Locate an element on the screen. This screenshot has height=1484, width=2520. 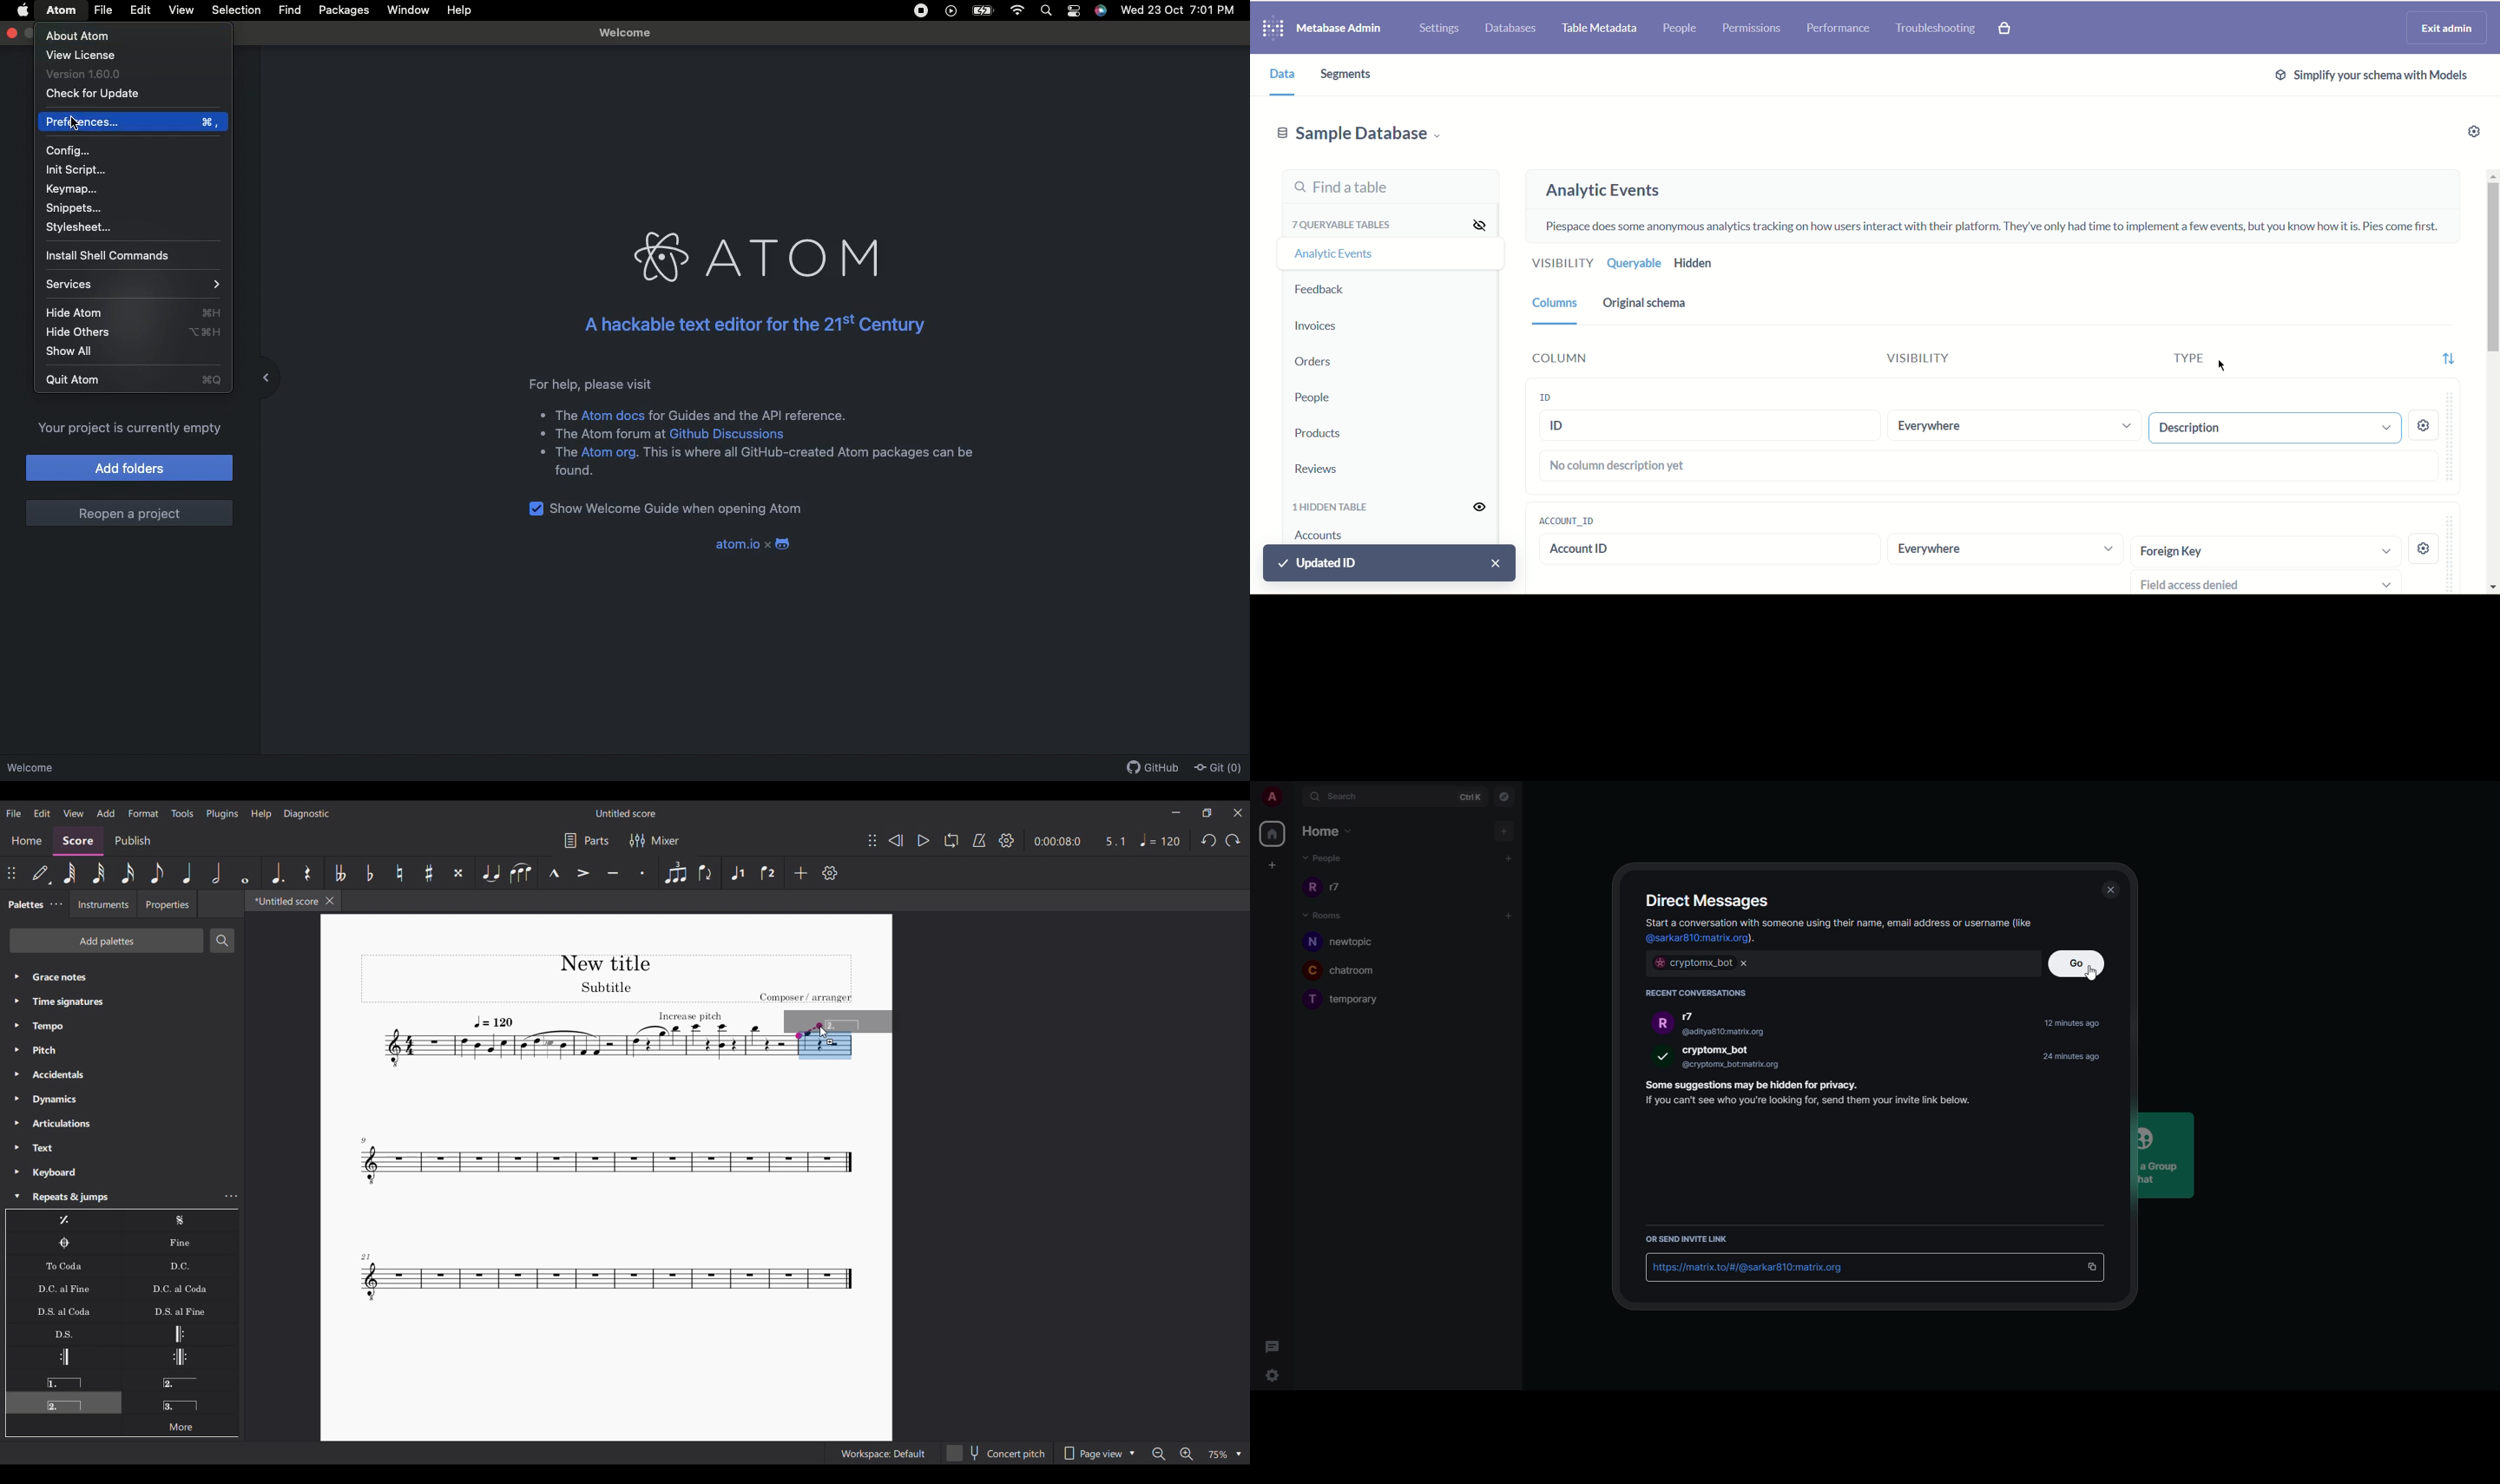
D.C. al Coda is located at coordinates (180, 1289).